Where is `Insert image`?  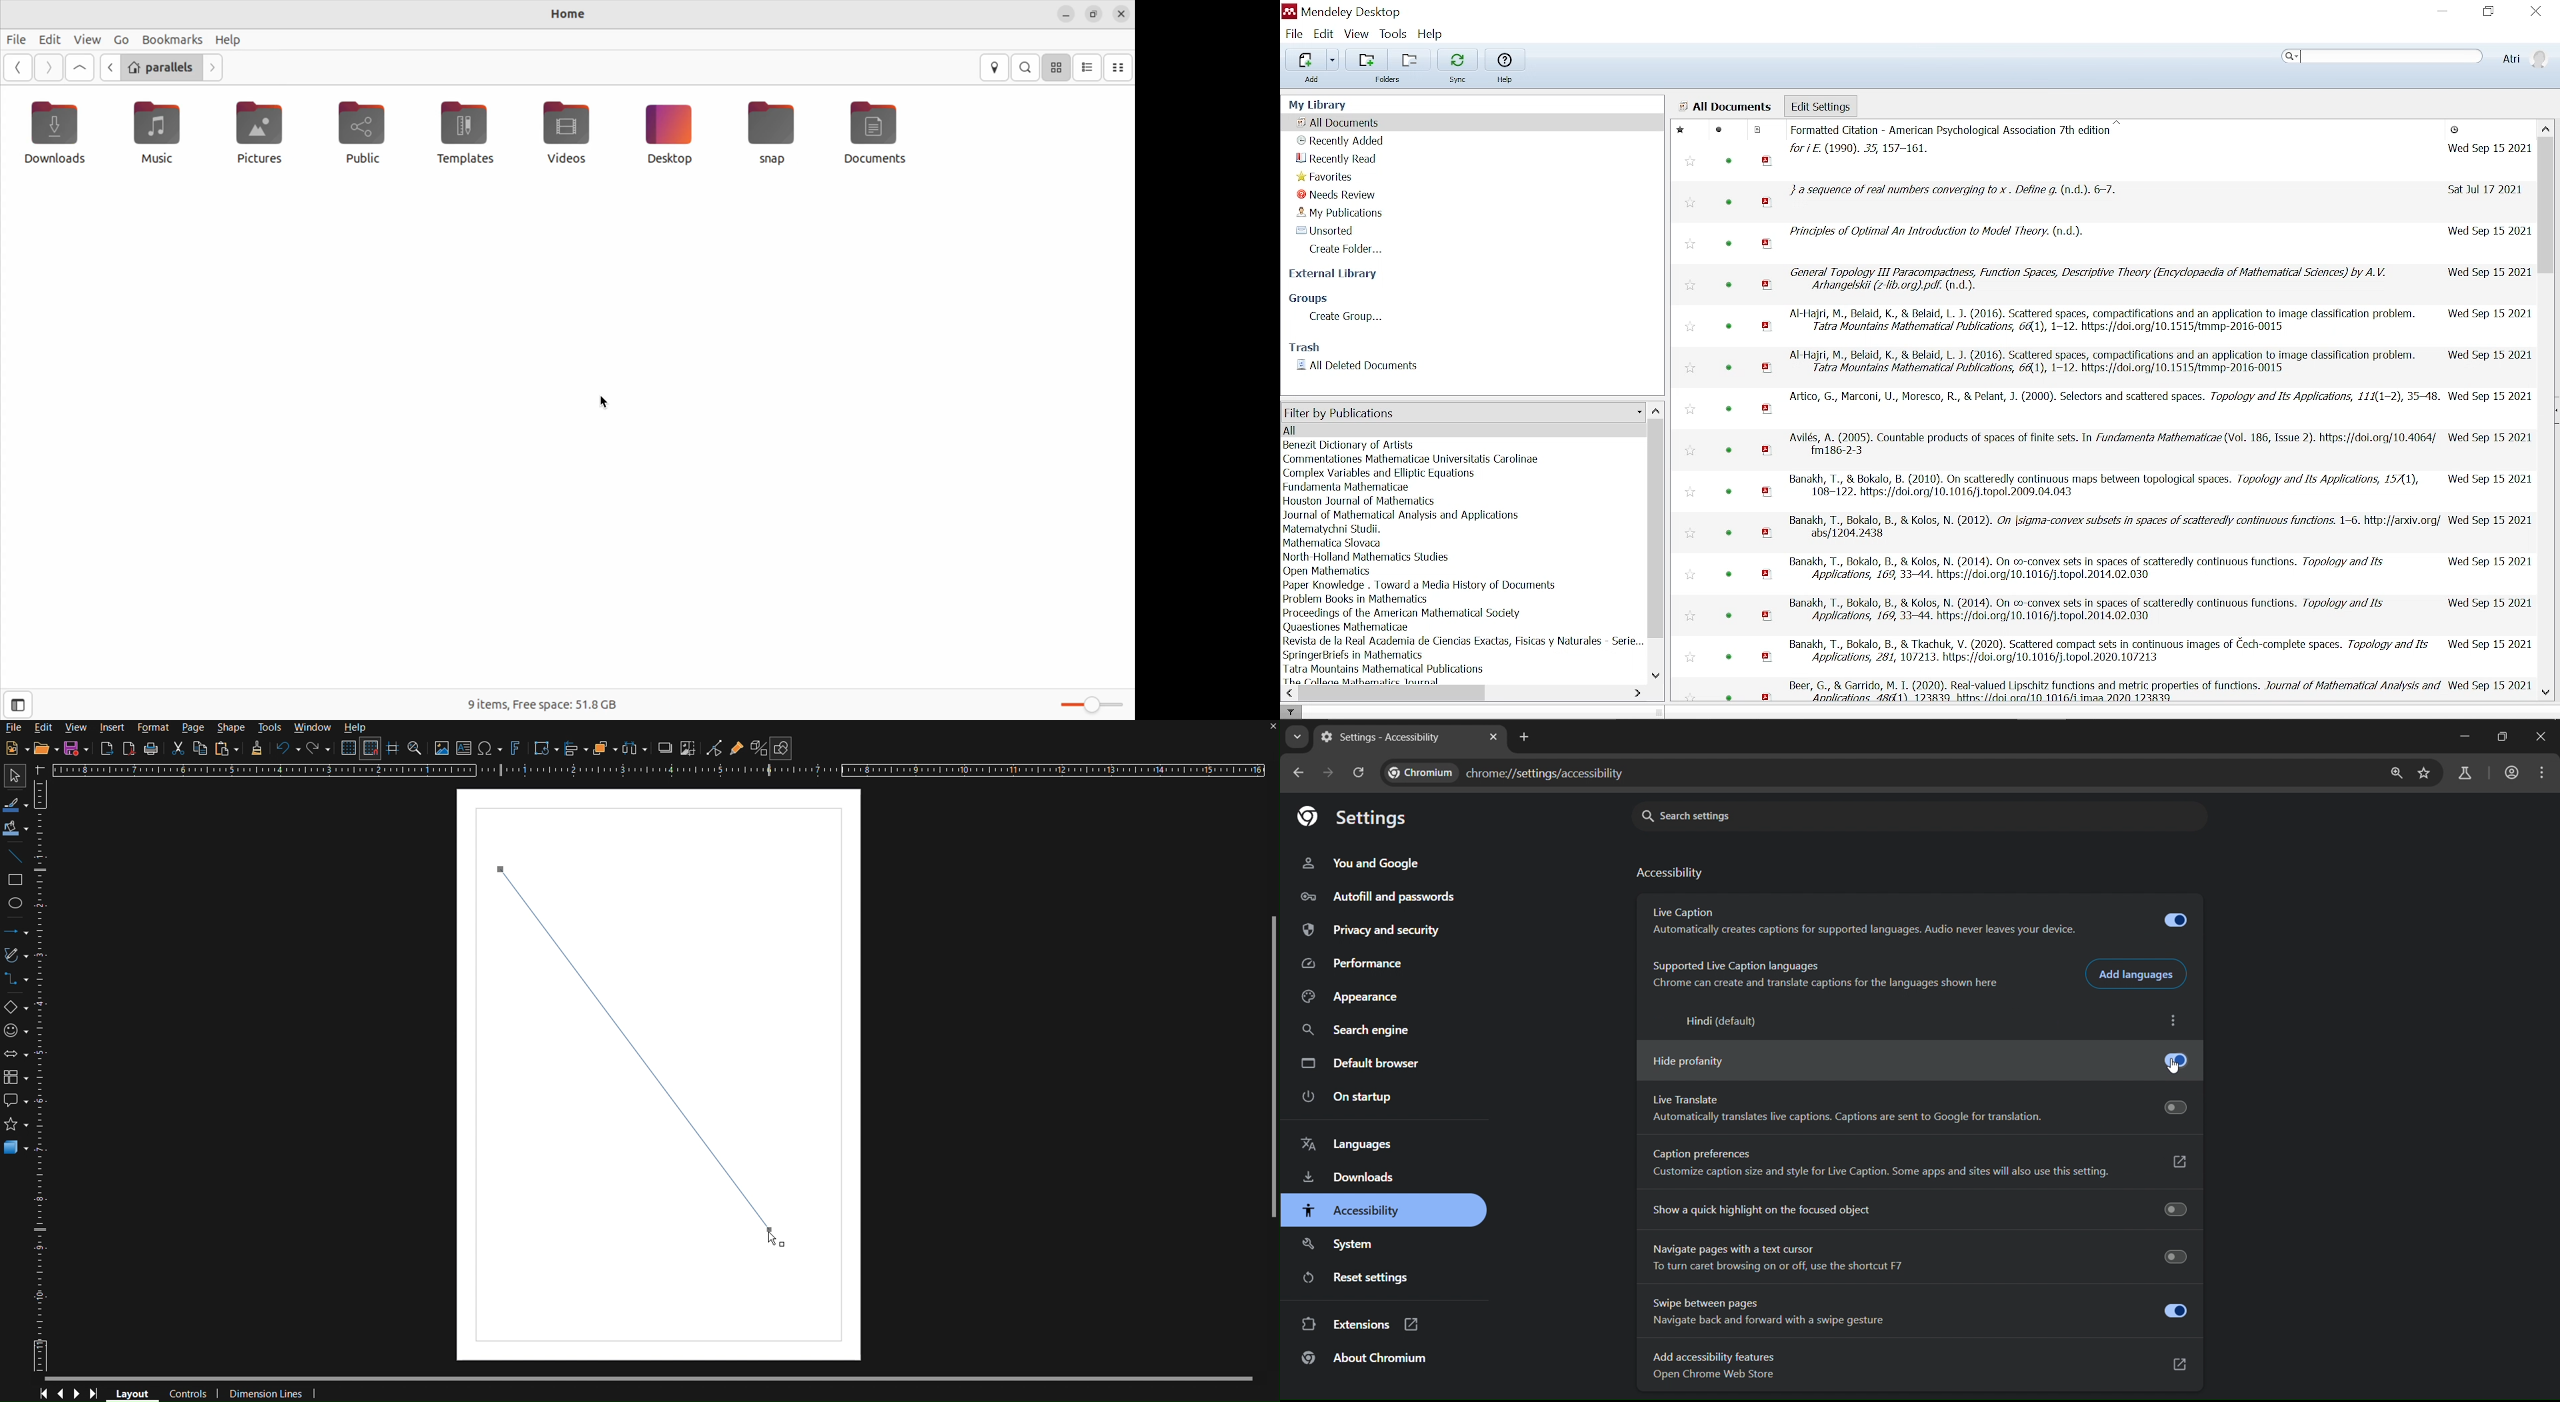
Insert image is located at coordinates (440, 749).